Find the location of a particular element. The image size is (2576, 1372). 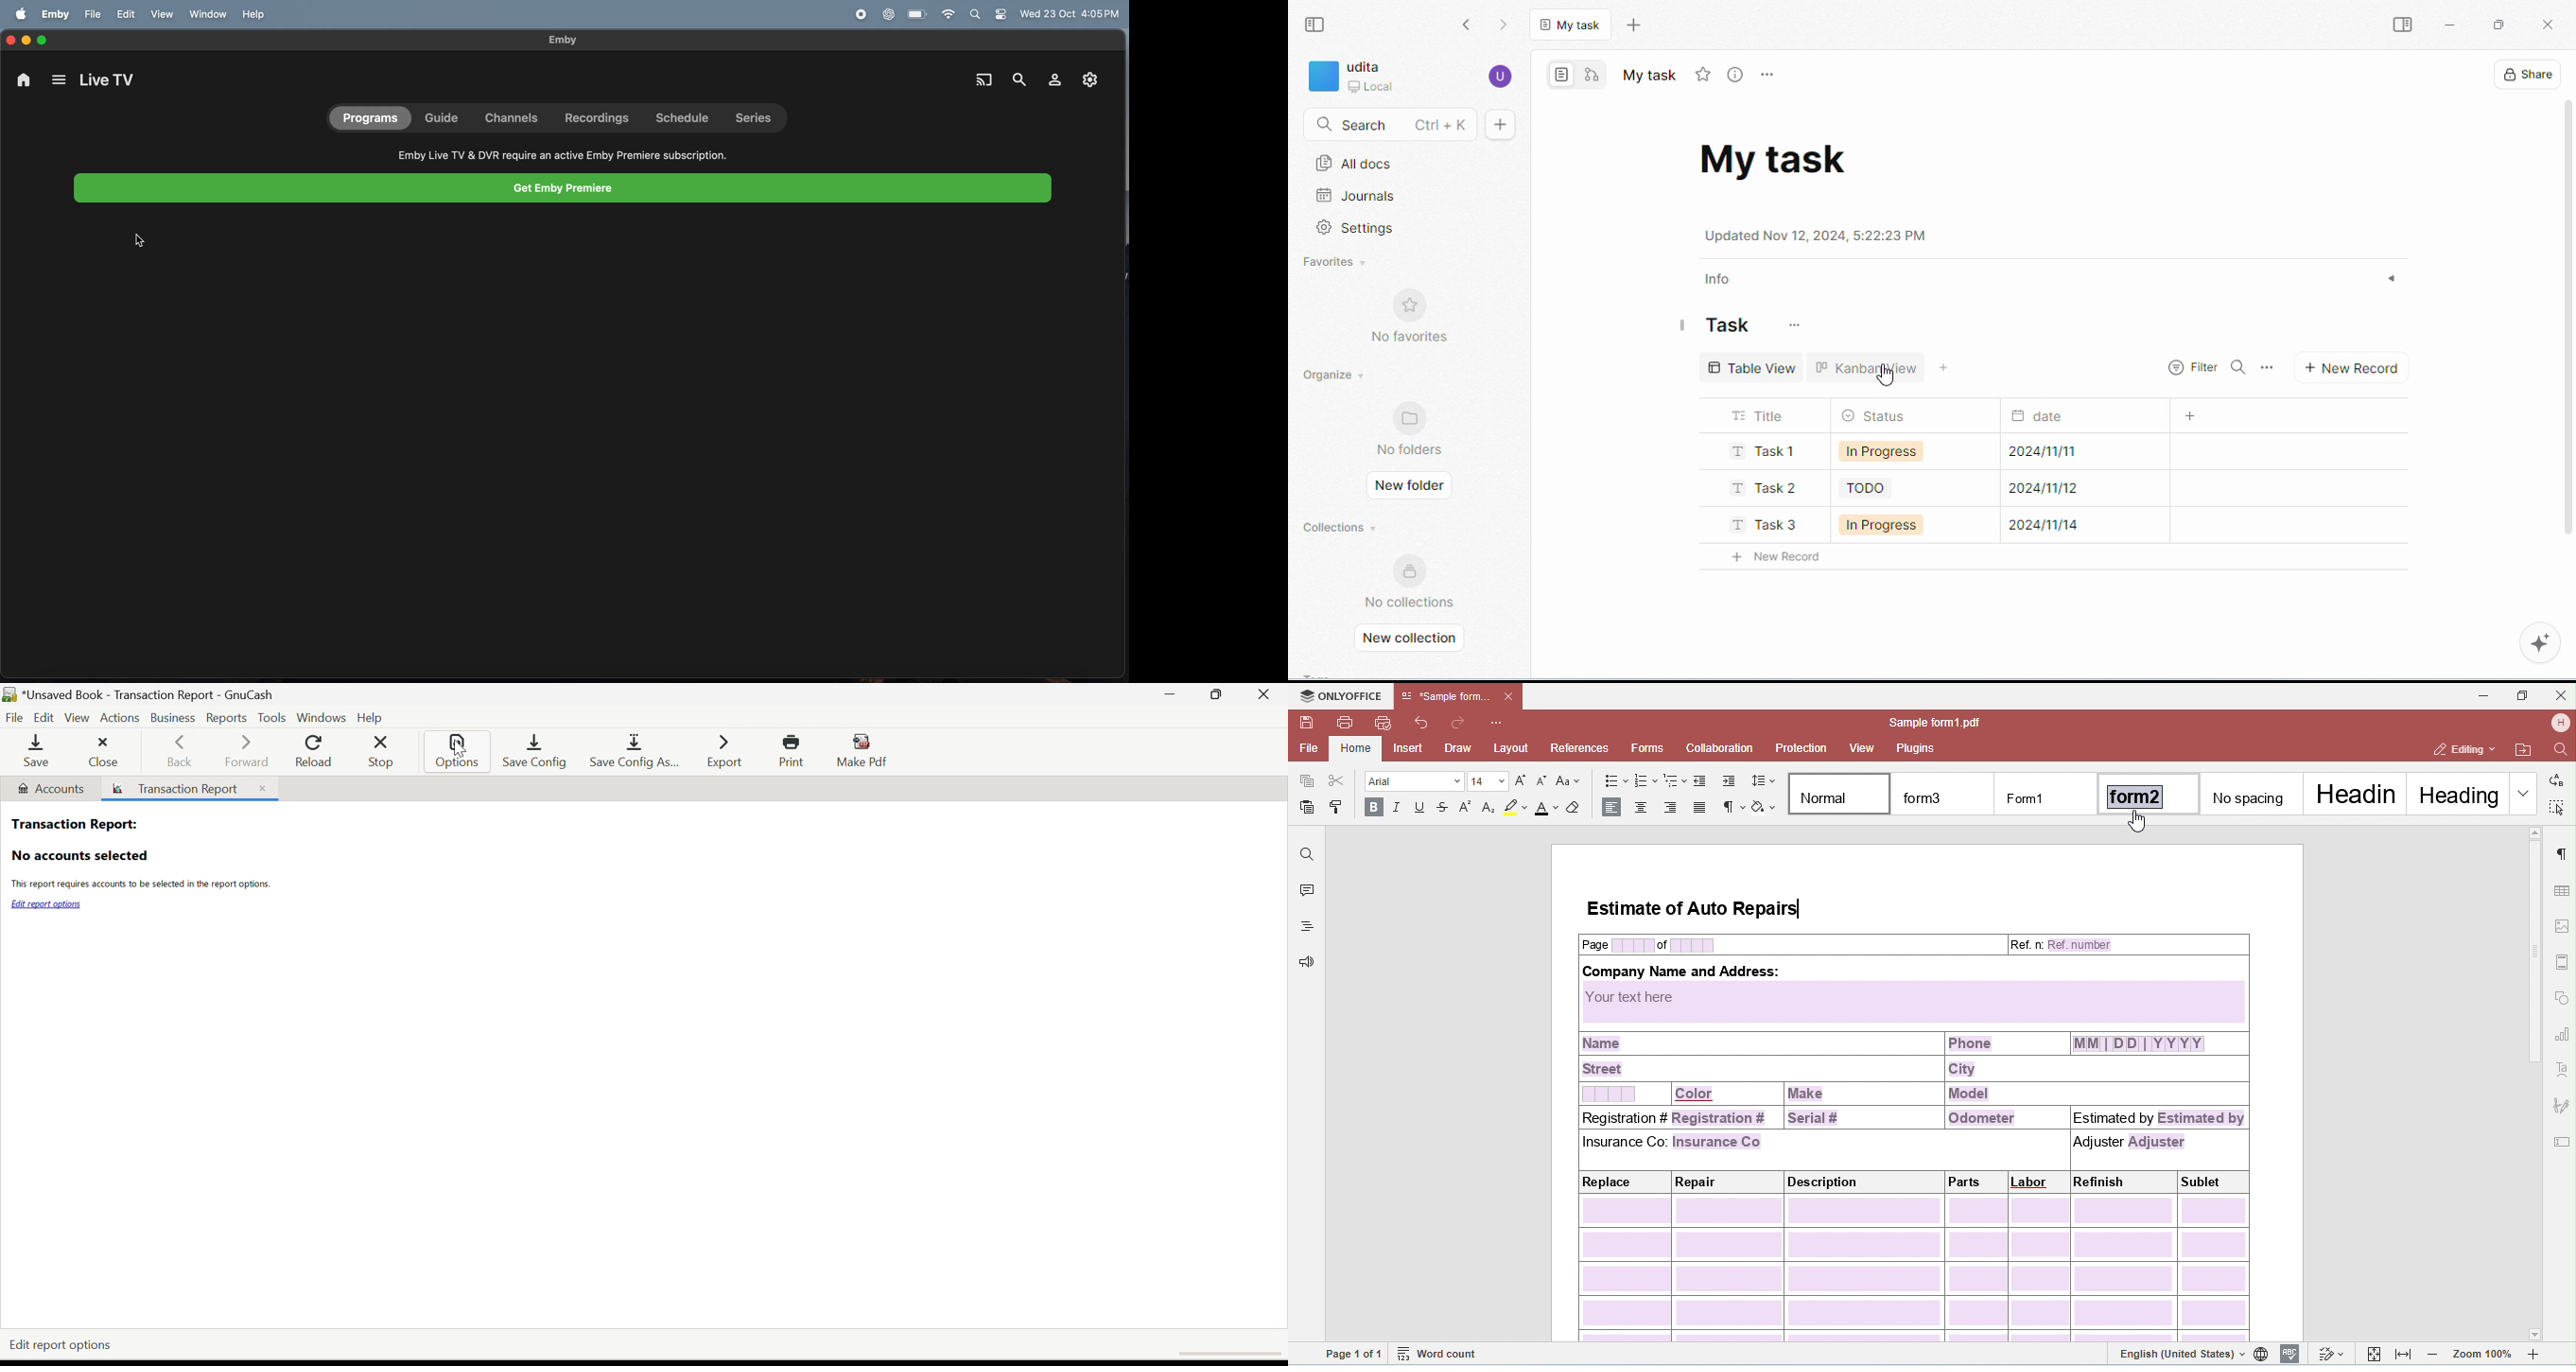

Close is located at coordinates (260, 788).